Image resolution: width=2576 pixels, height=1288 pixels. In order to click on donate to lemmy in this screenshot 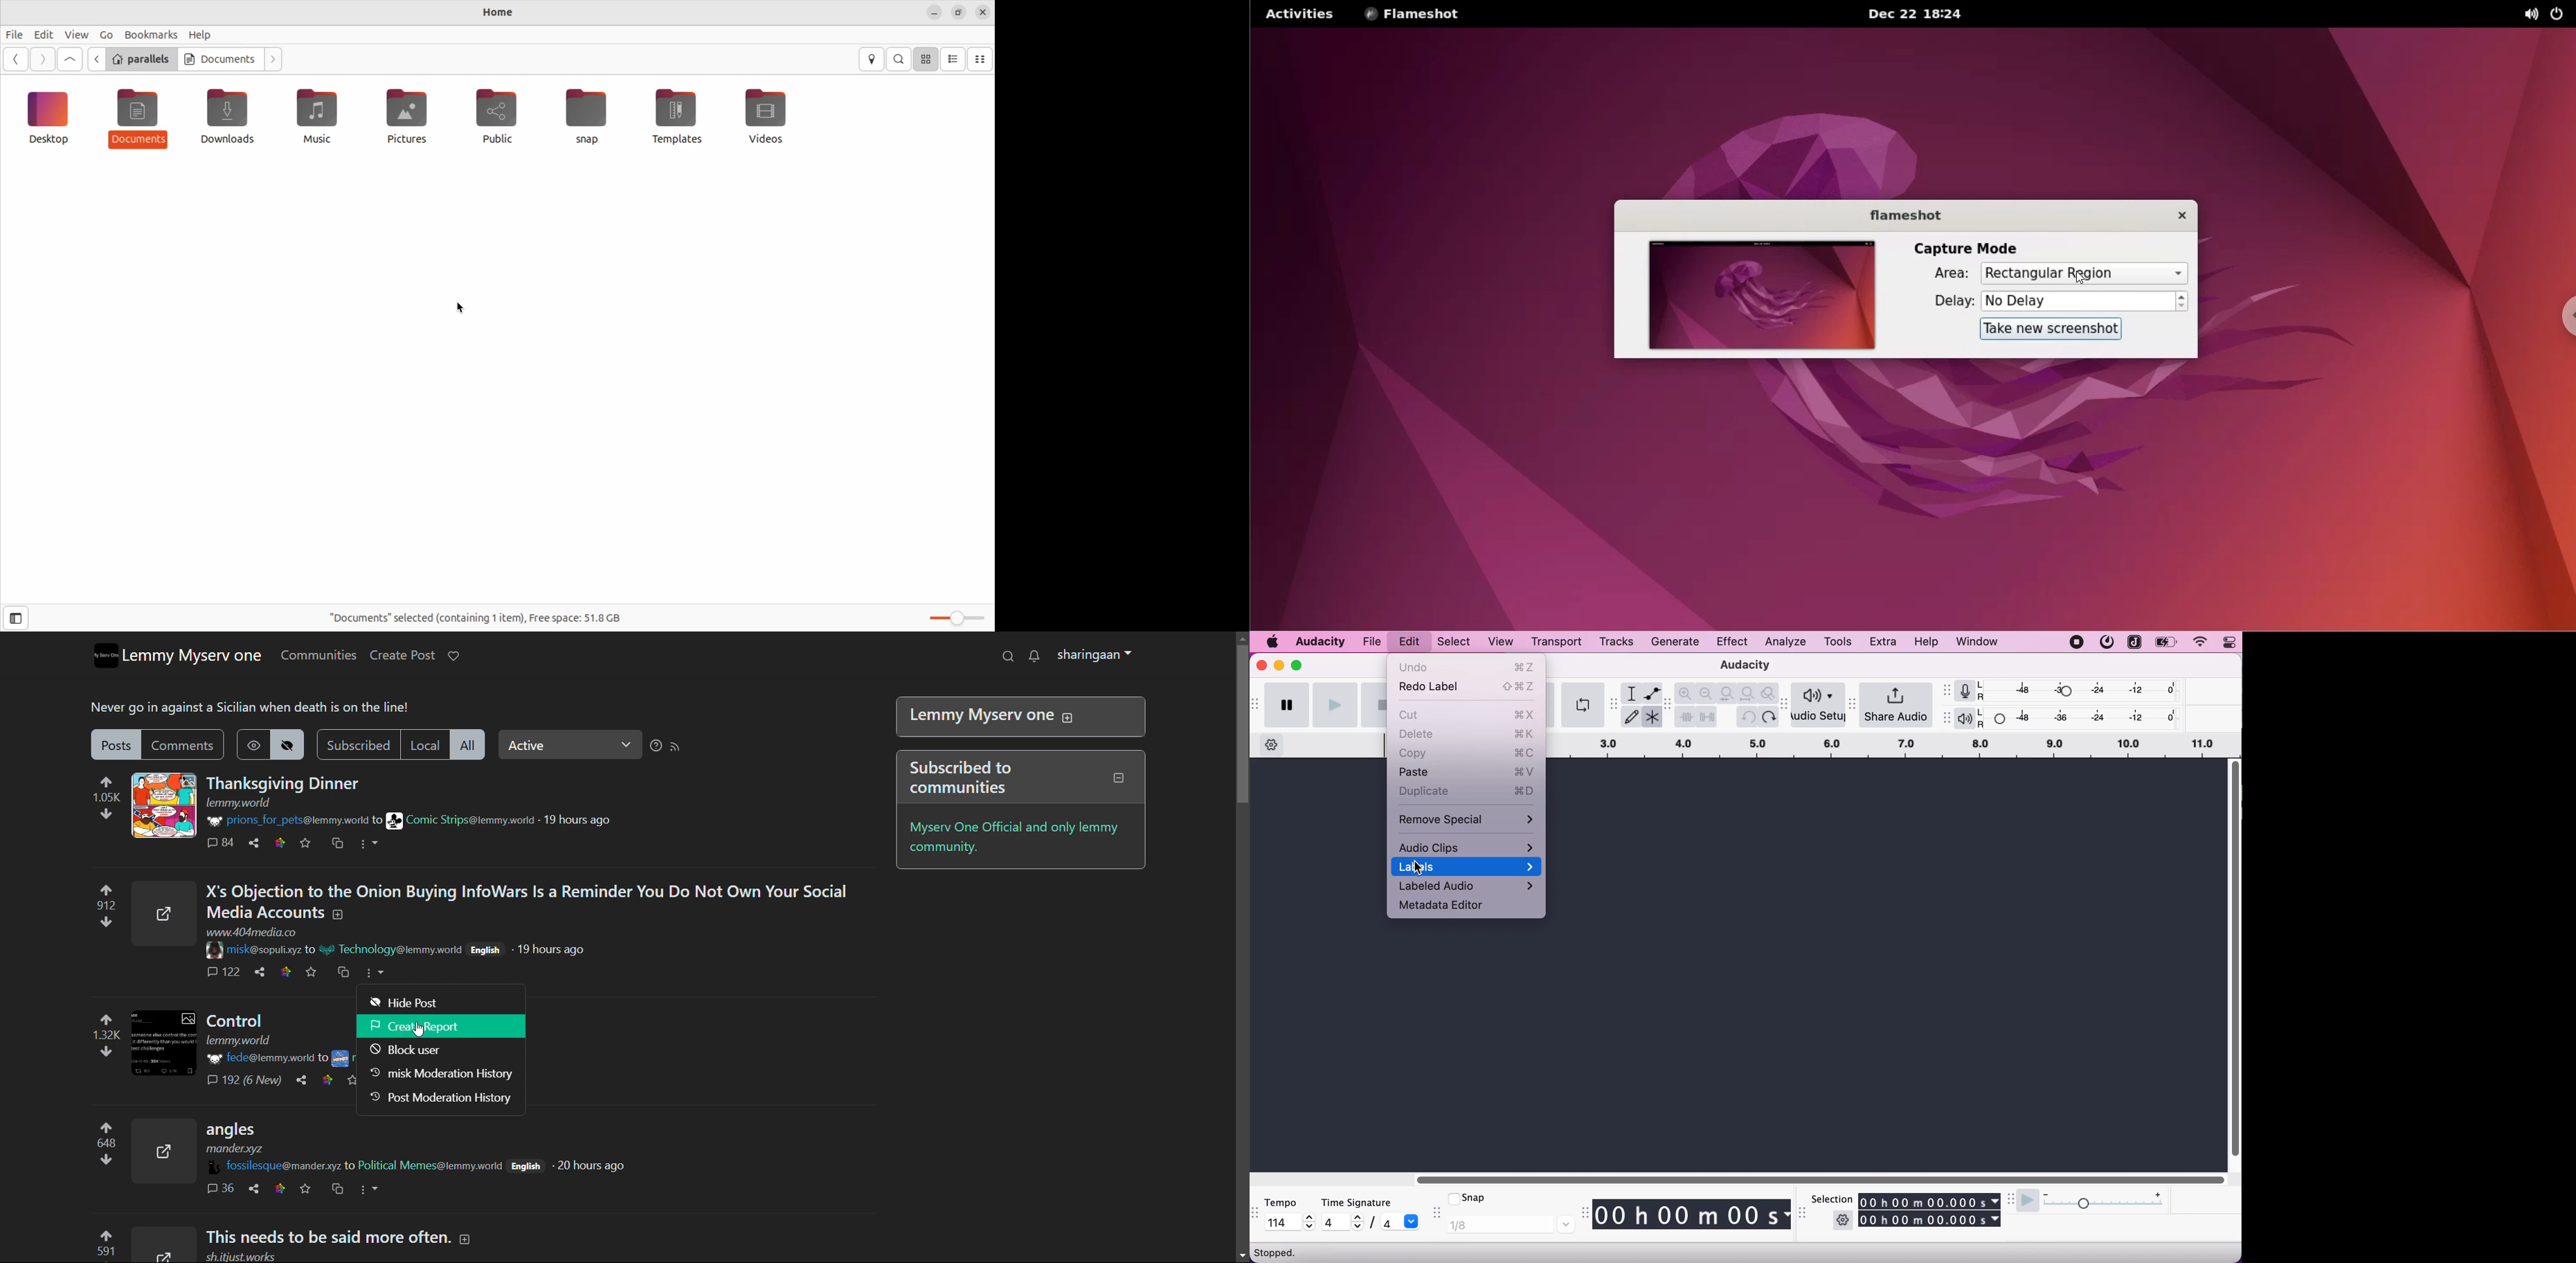, I will do `click(454, 656)`.